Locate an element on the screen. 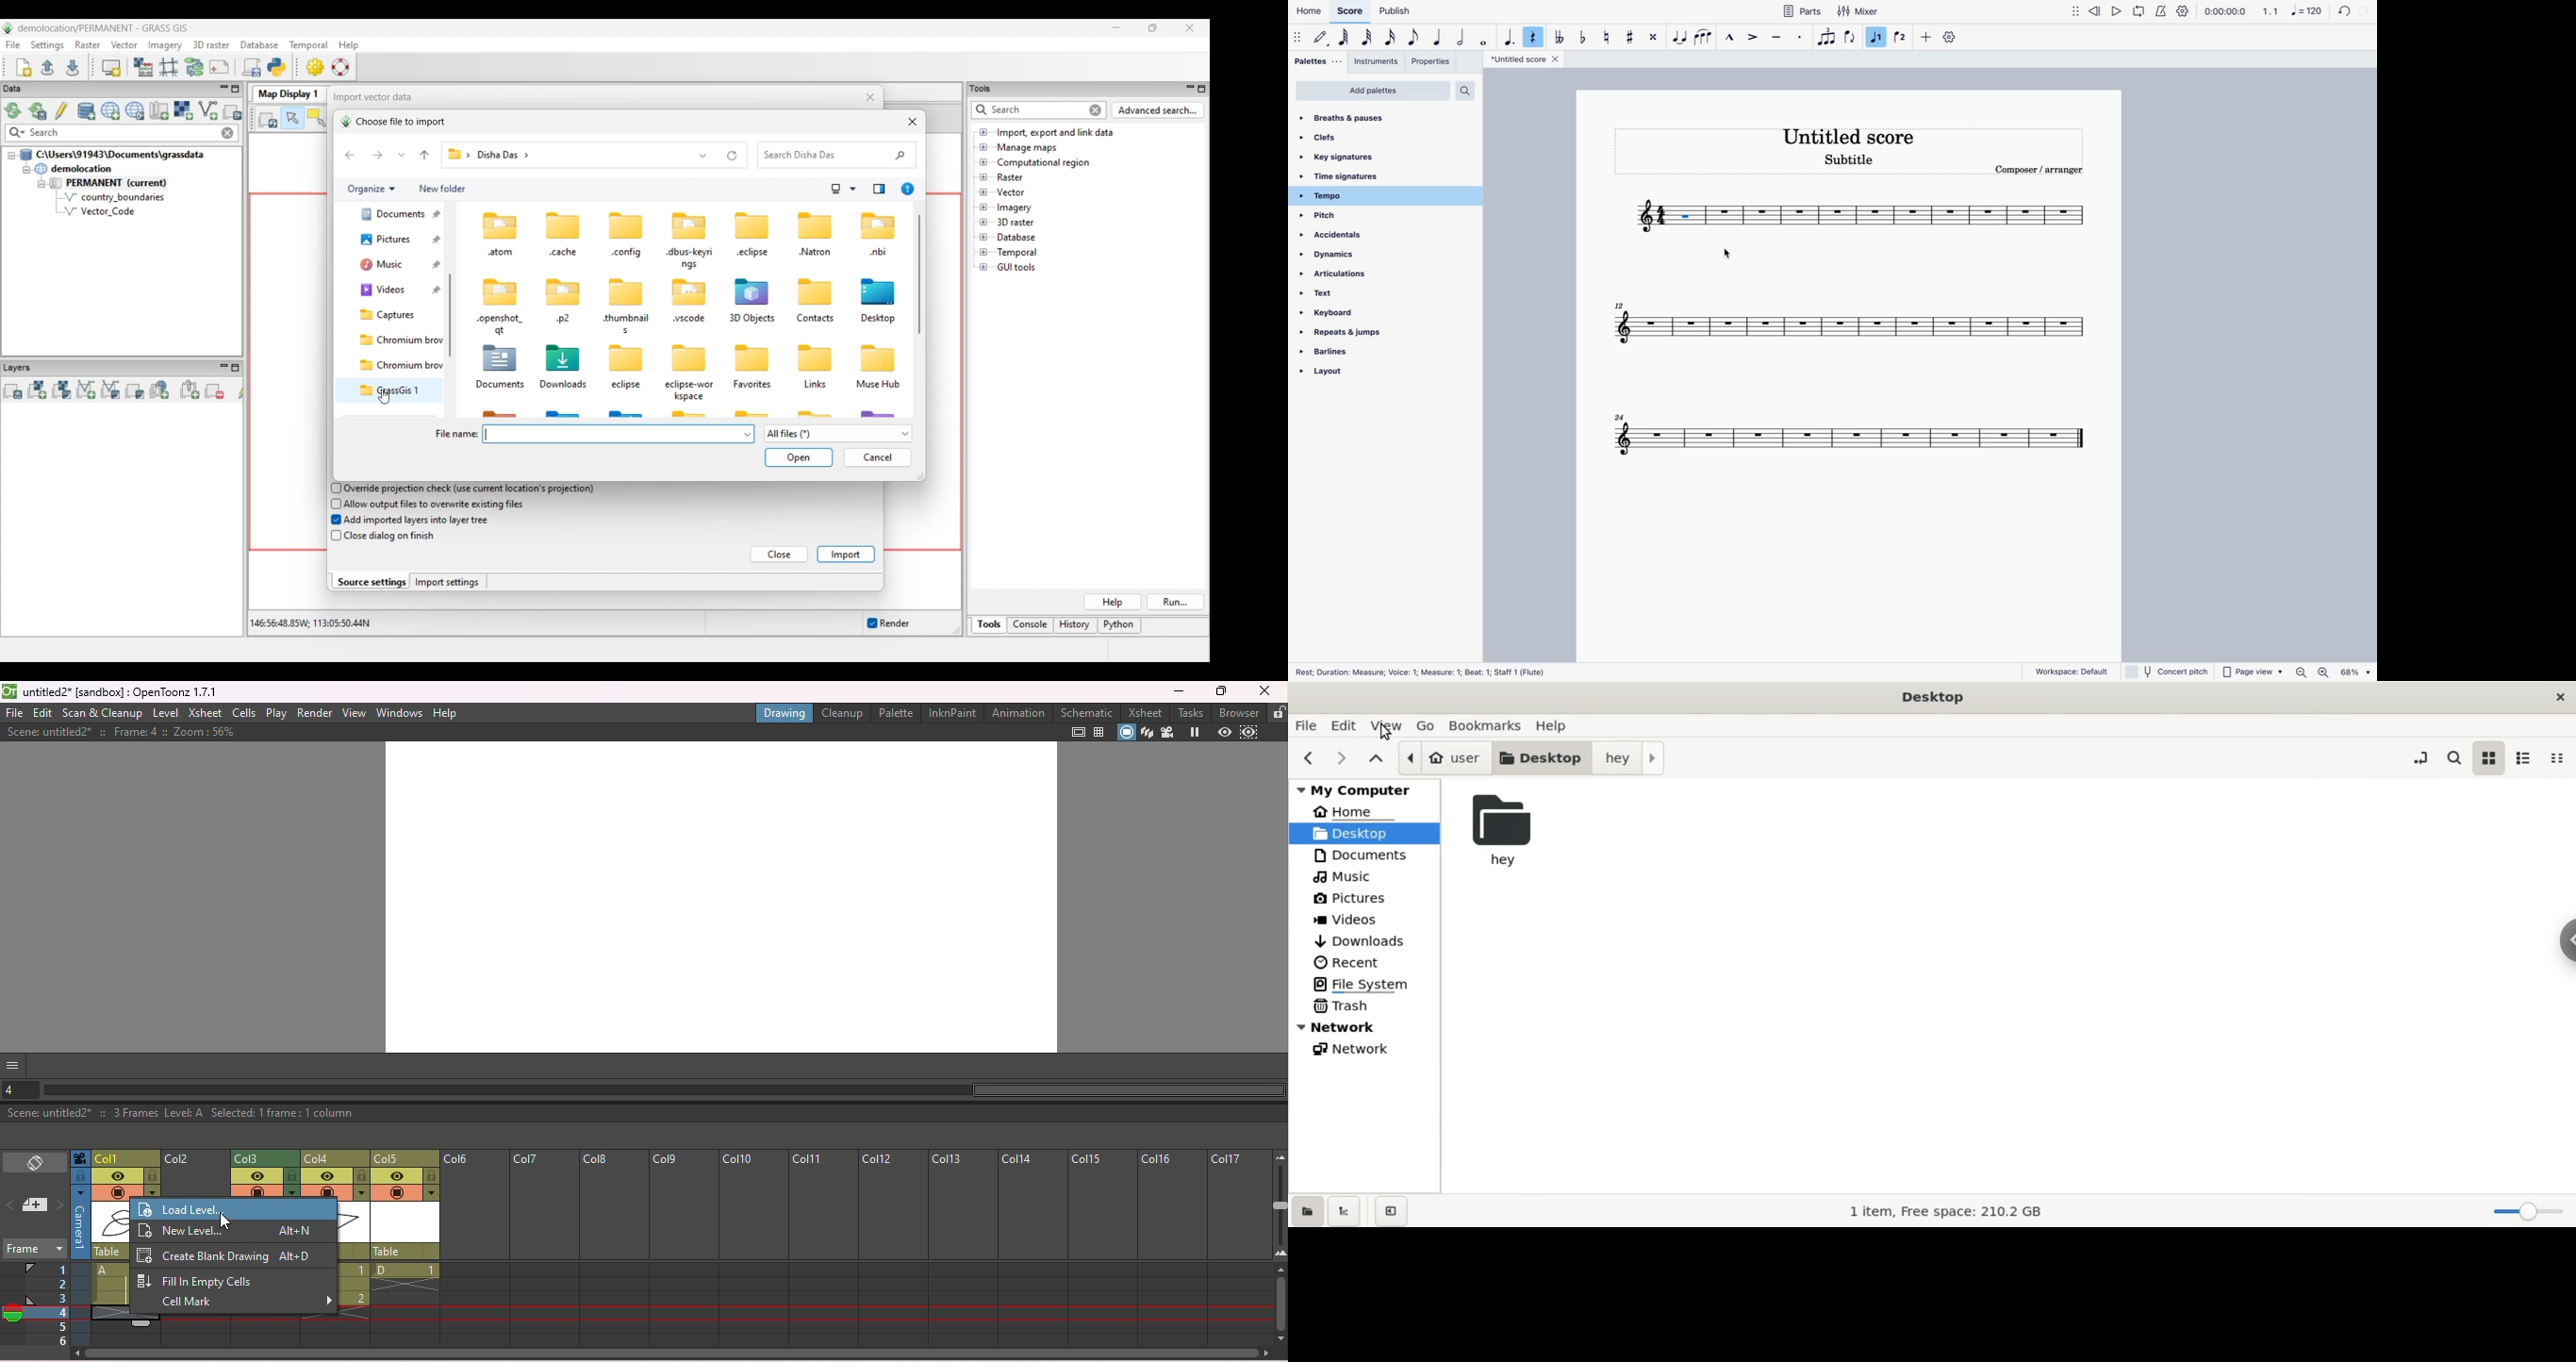  time is located at coordinates (2226, 12).